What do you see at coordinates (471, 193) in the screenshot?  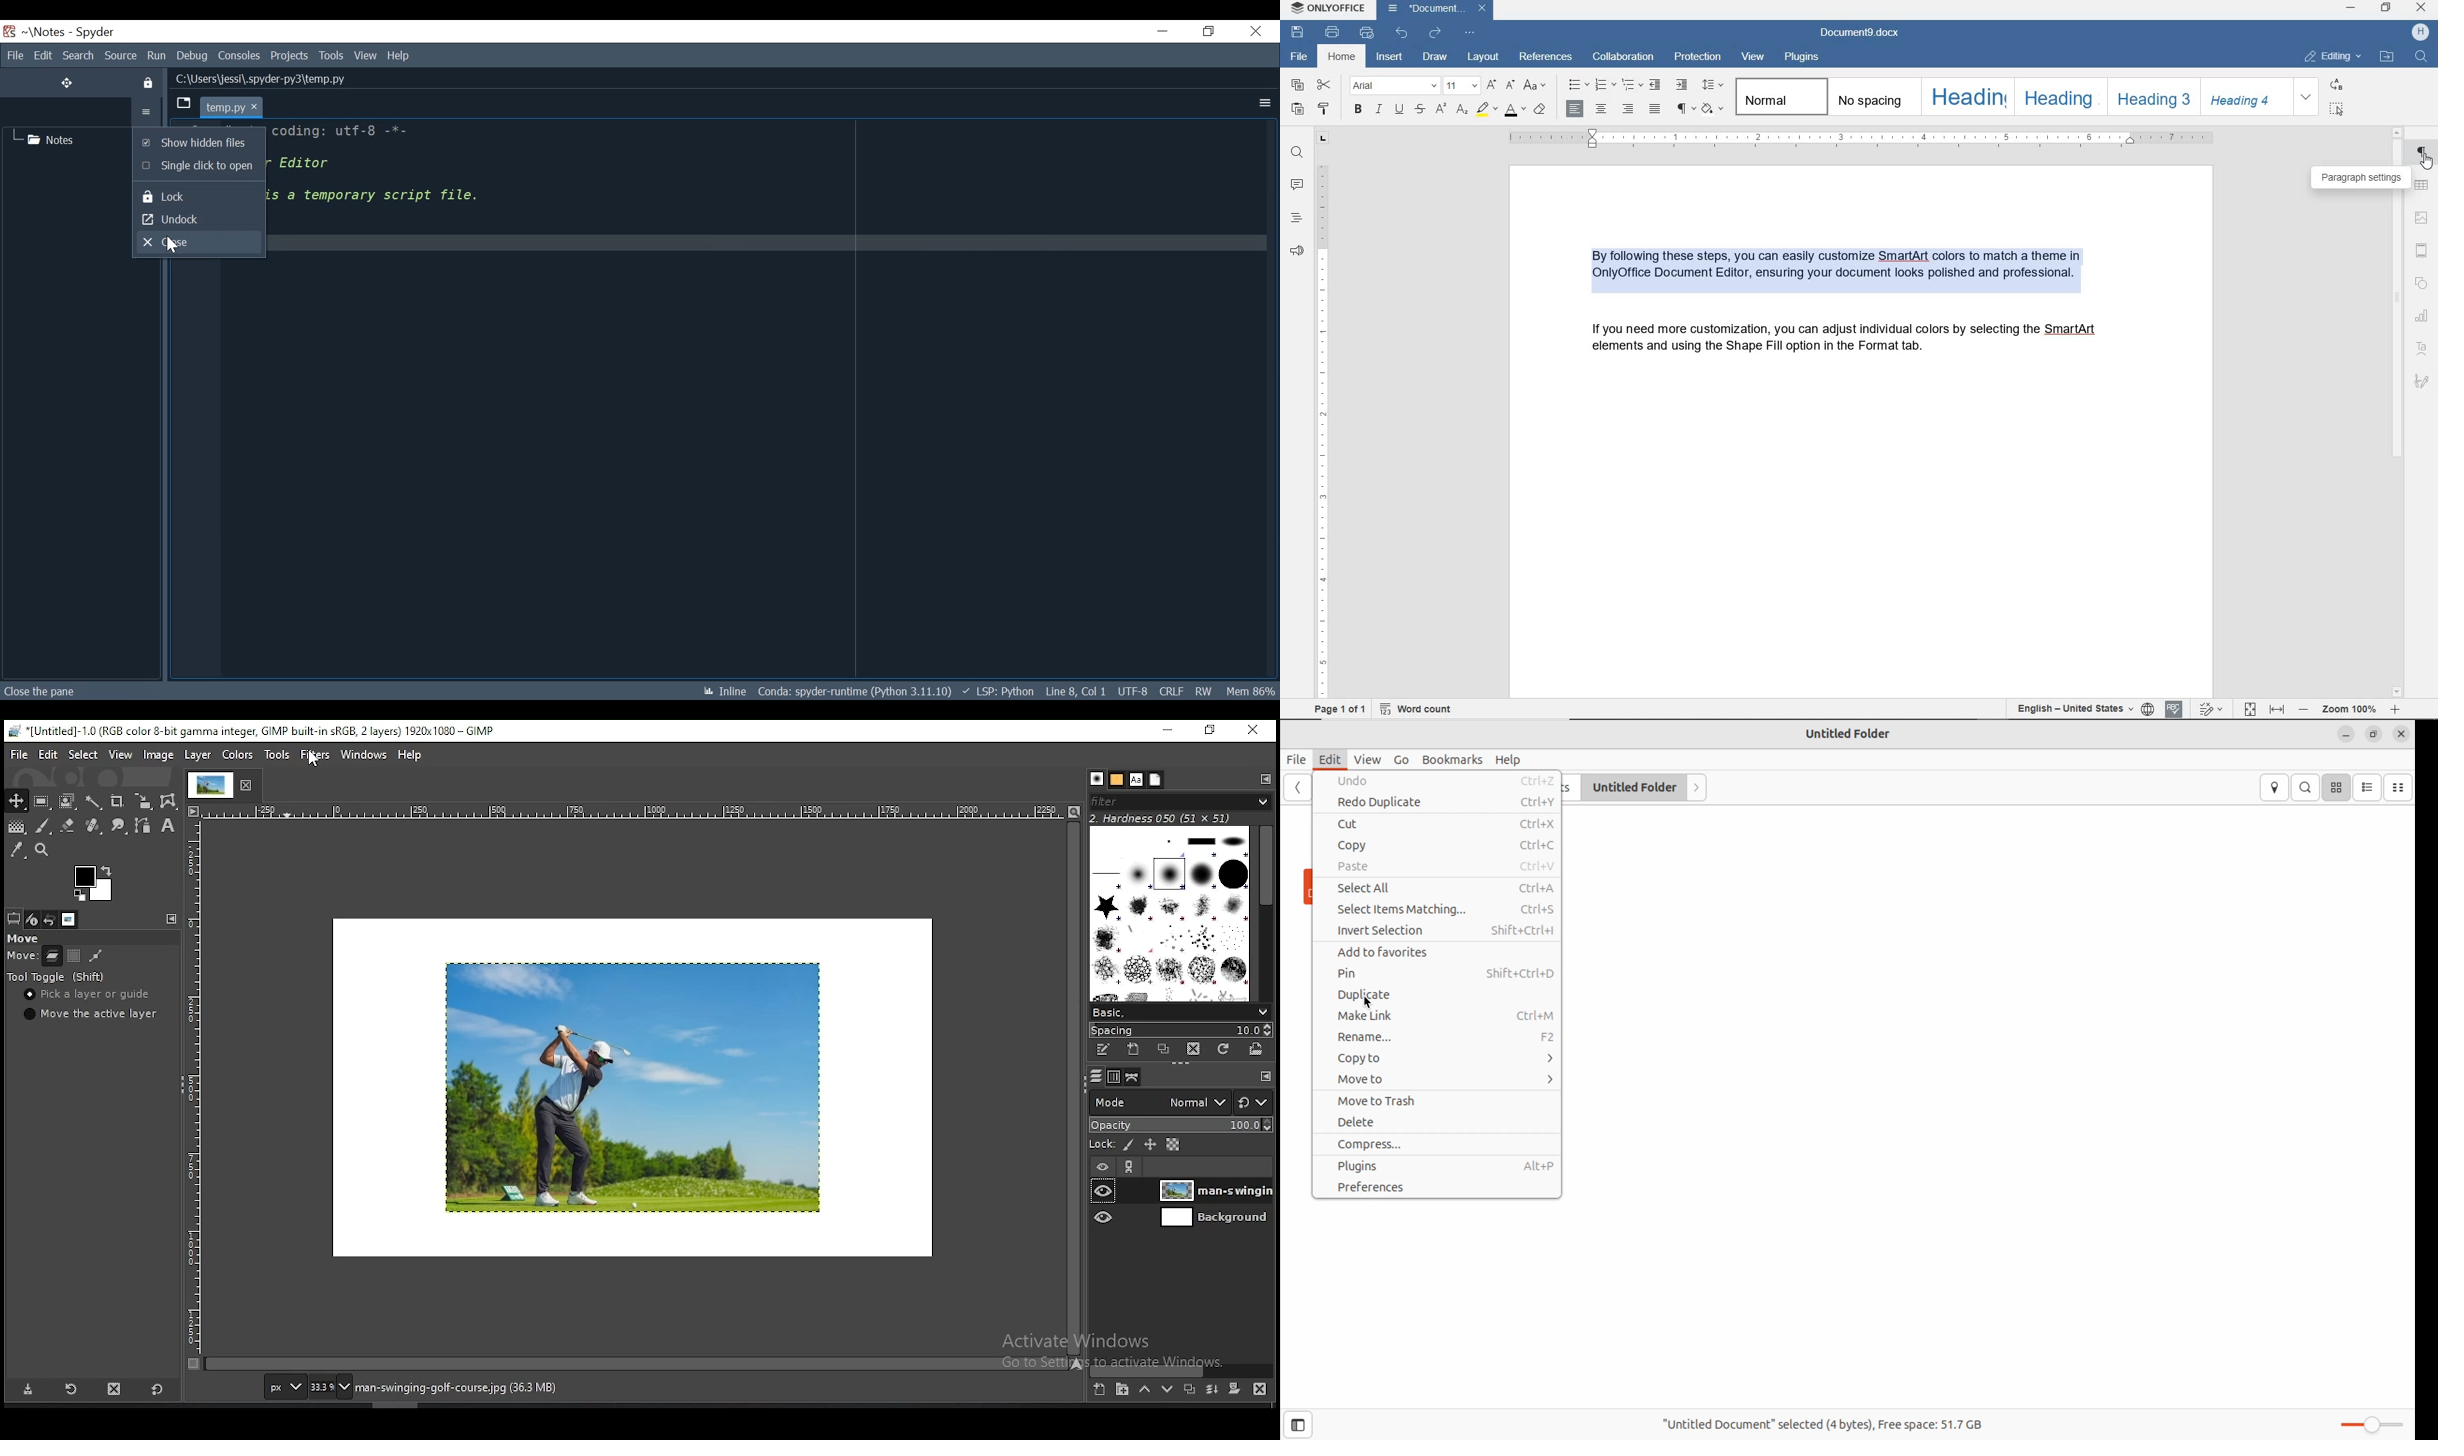 I see `# -*- coding: utf-8 -*-

Spyder Editor

This is a temporary script file.
p` at bounding box center [471, 193].